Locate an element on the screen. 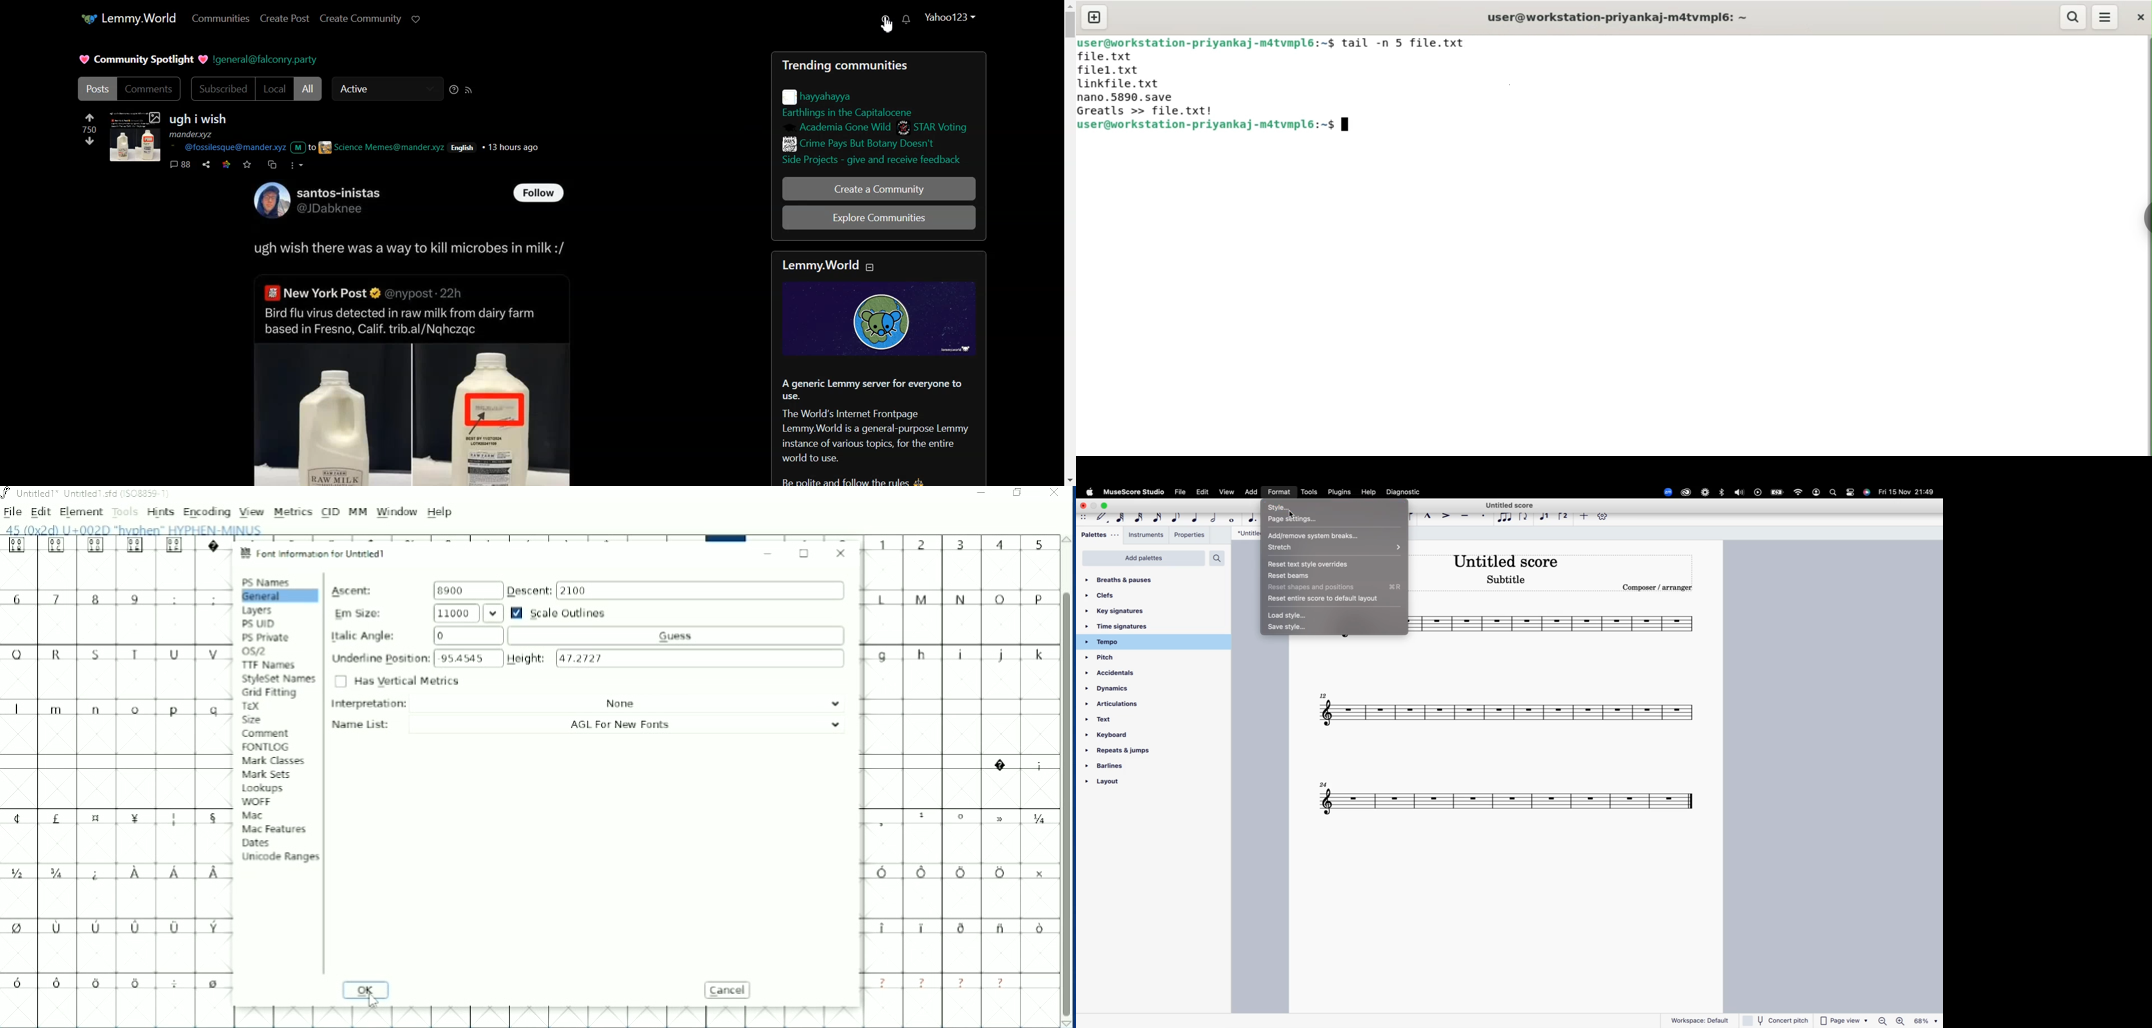  move is located at coordinates (1084, 517).